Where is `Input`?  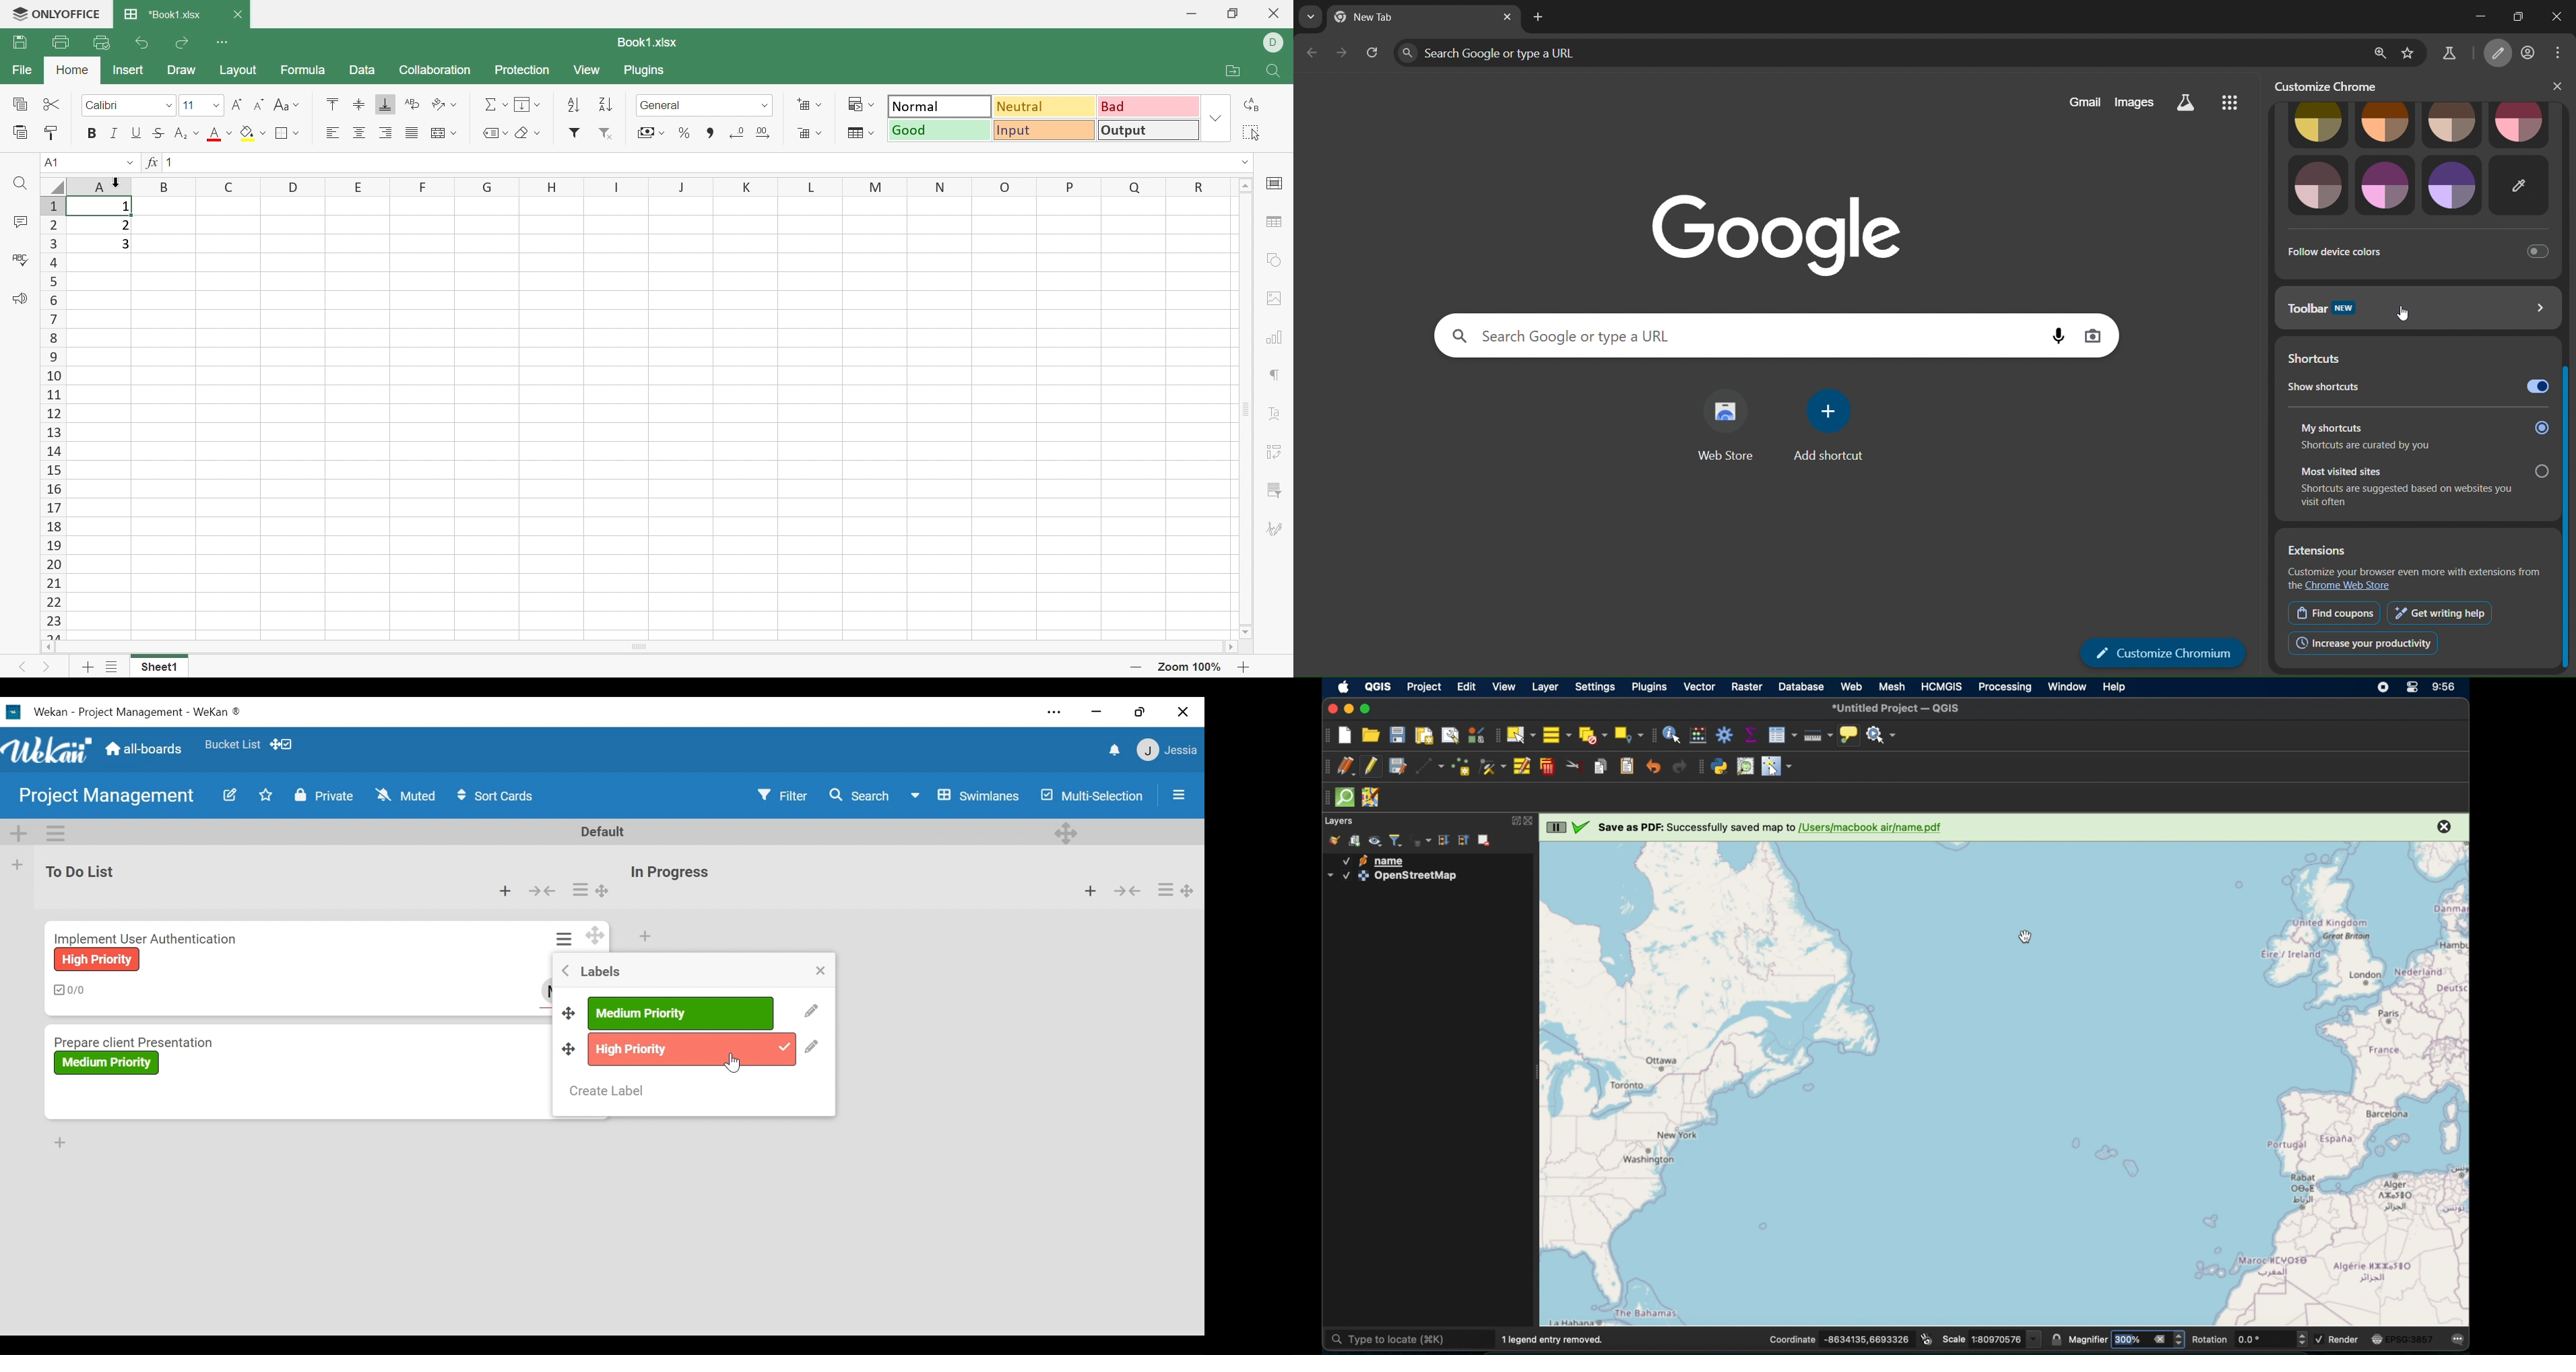
Input is located at coordinates (1045, 131).